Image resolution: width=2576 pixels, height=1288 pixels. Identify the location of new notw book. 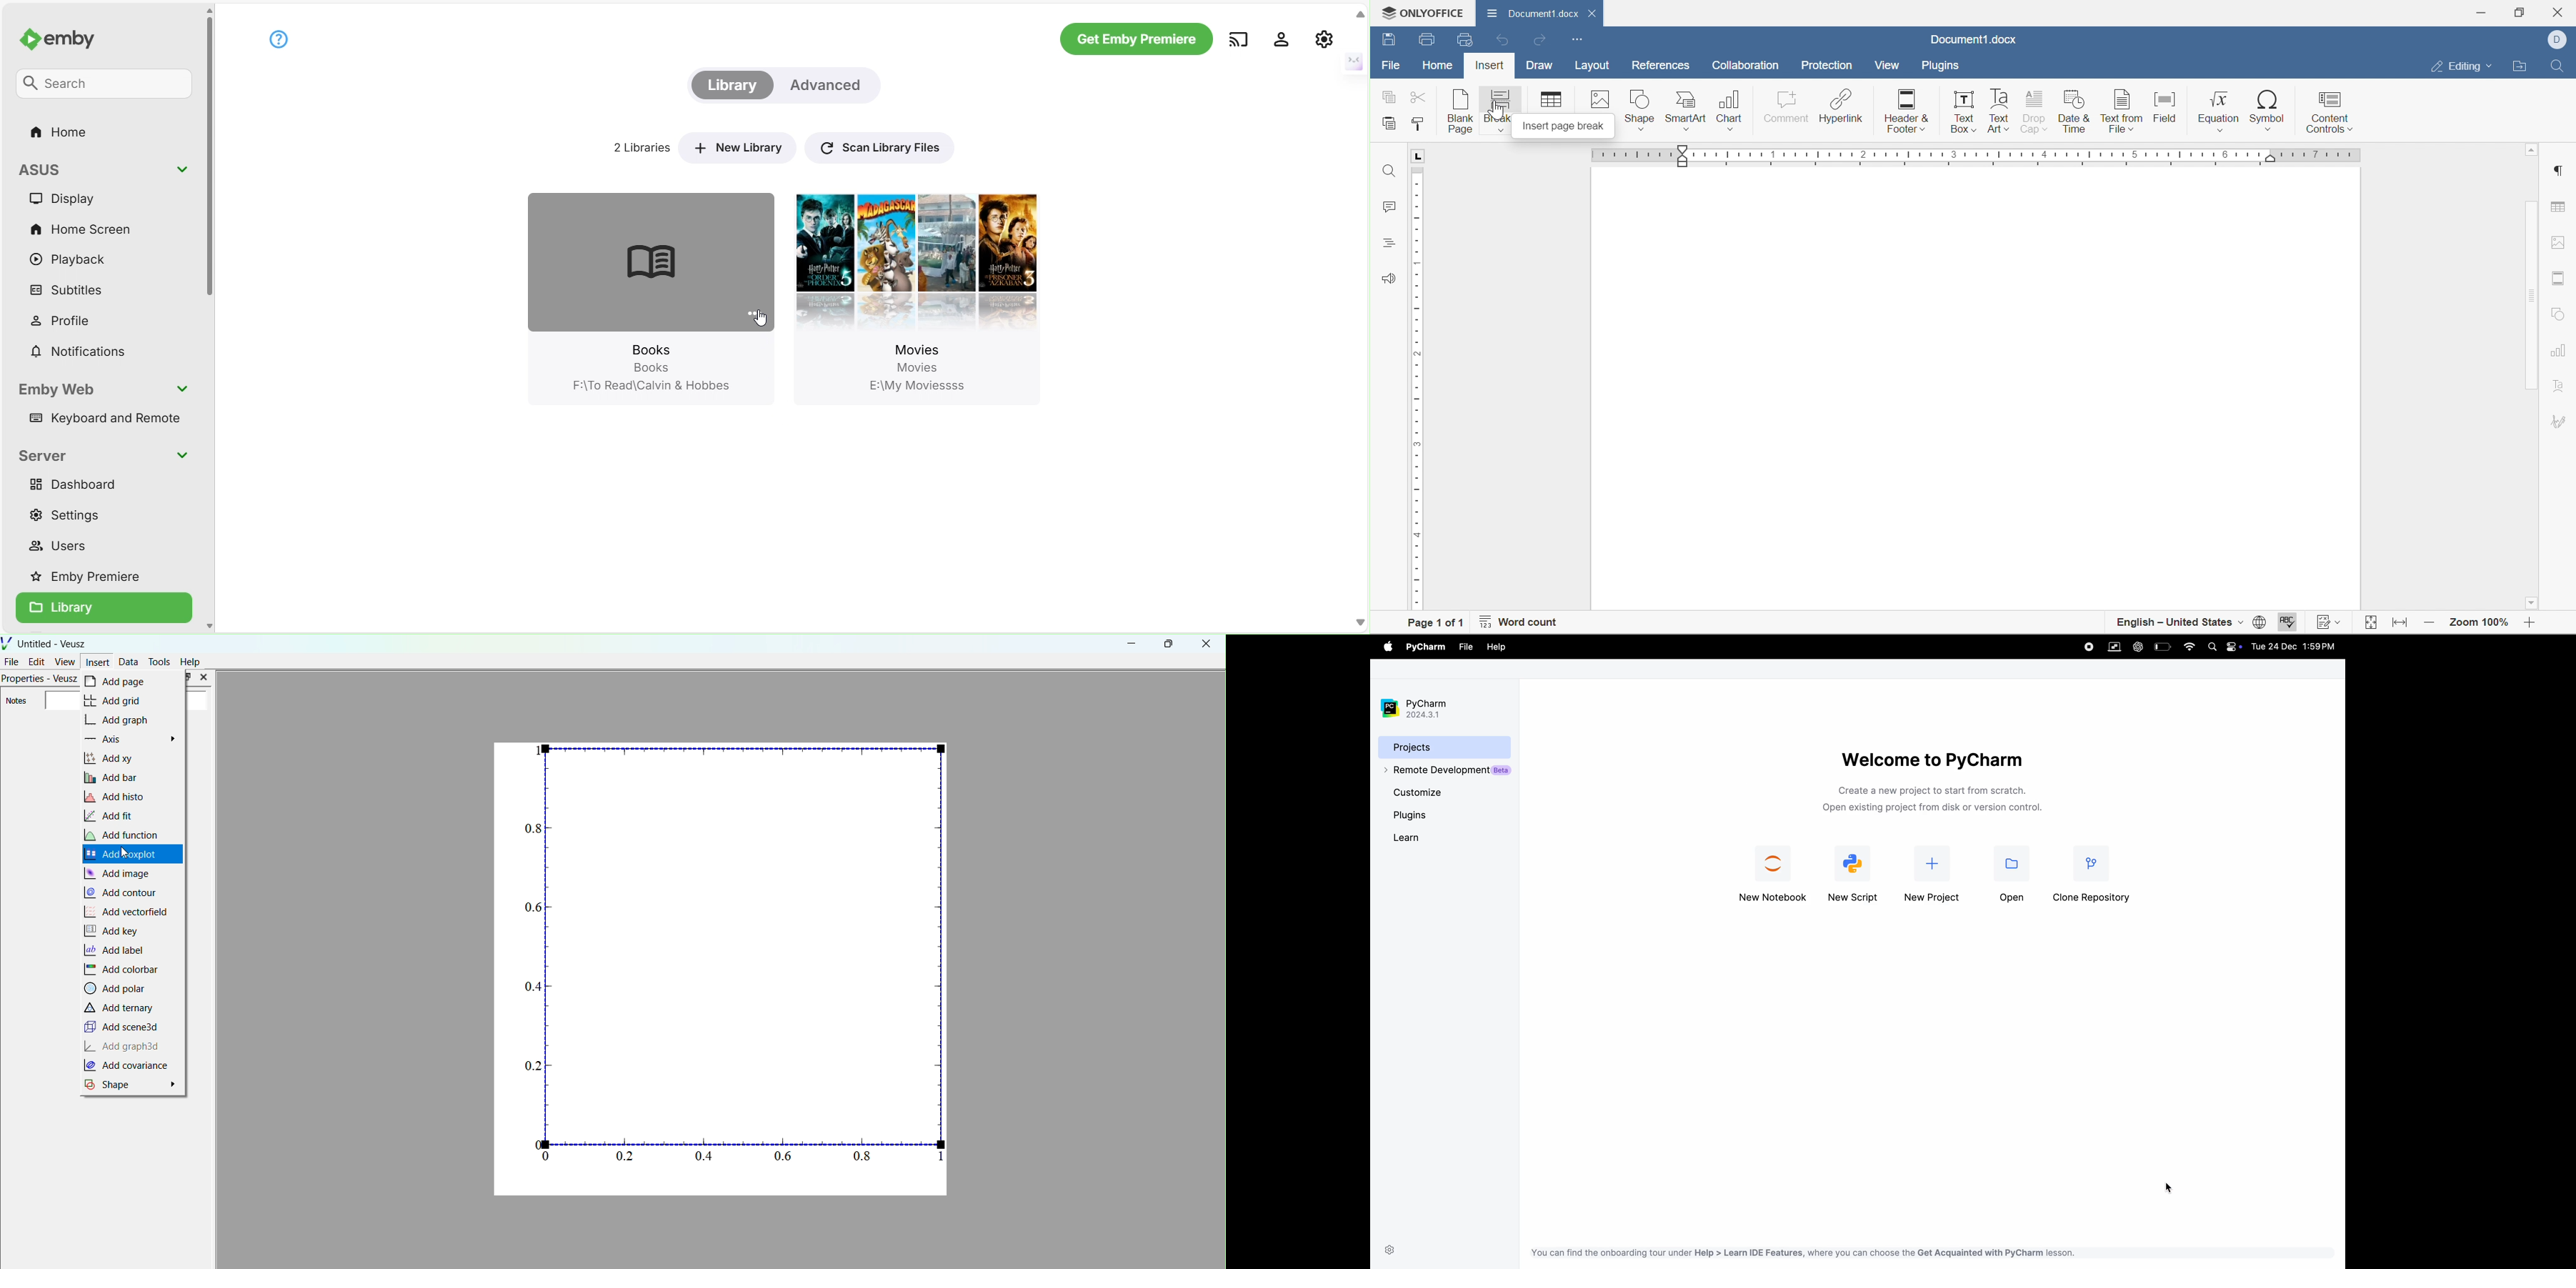
(1771, 875).